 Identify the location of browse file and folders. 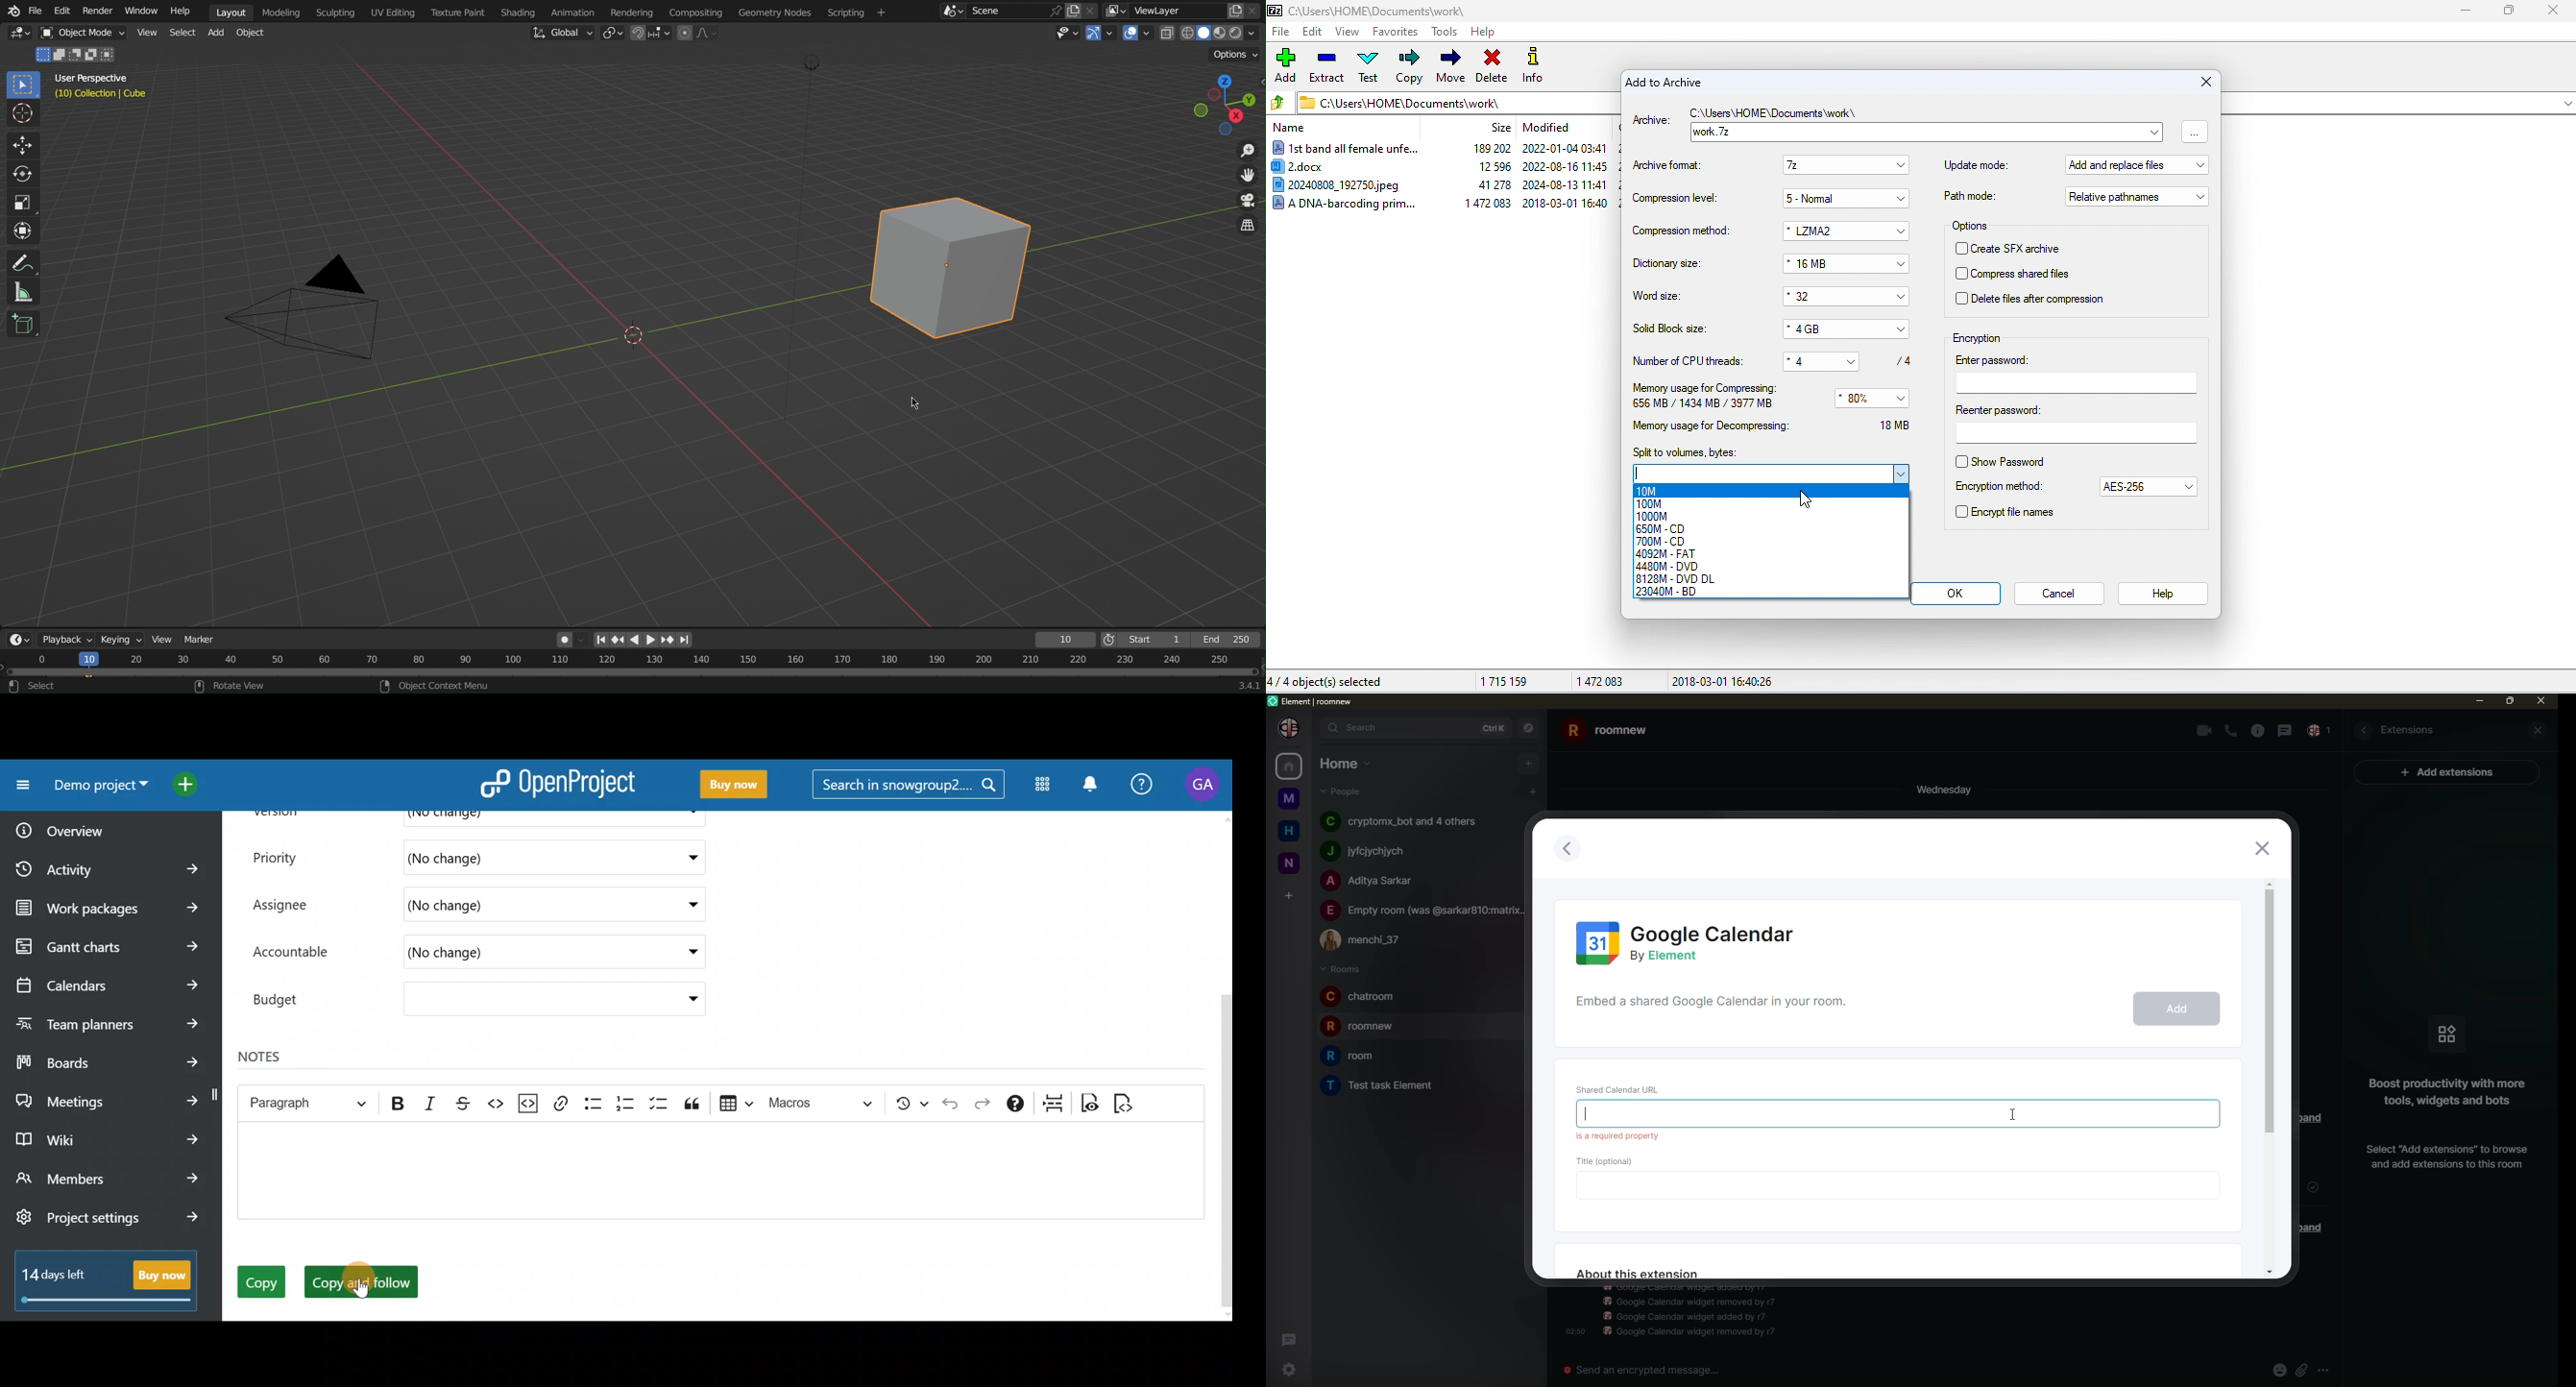
(2196, 131).